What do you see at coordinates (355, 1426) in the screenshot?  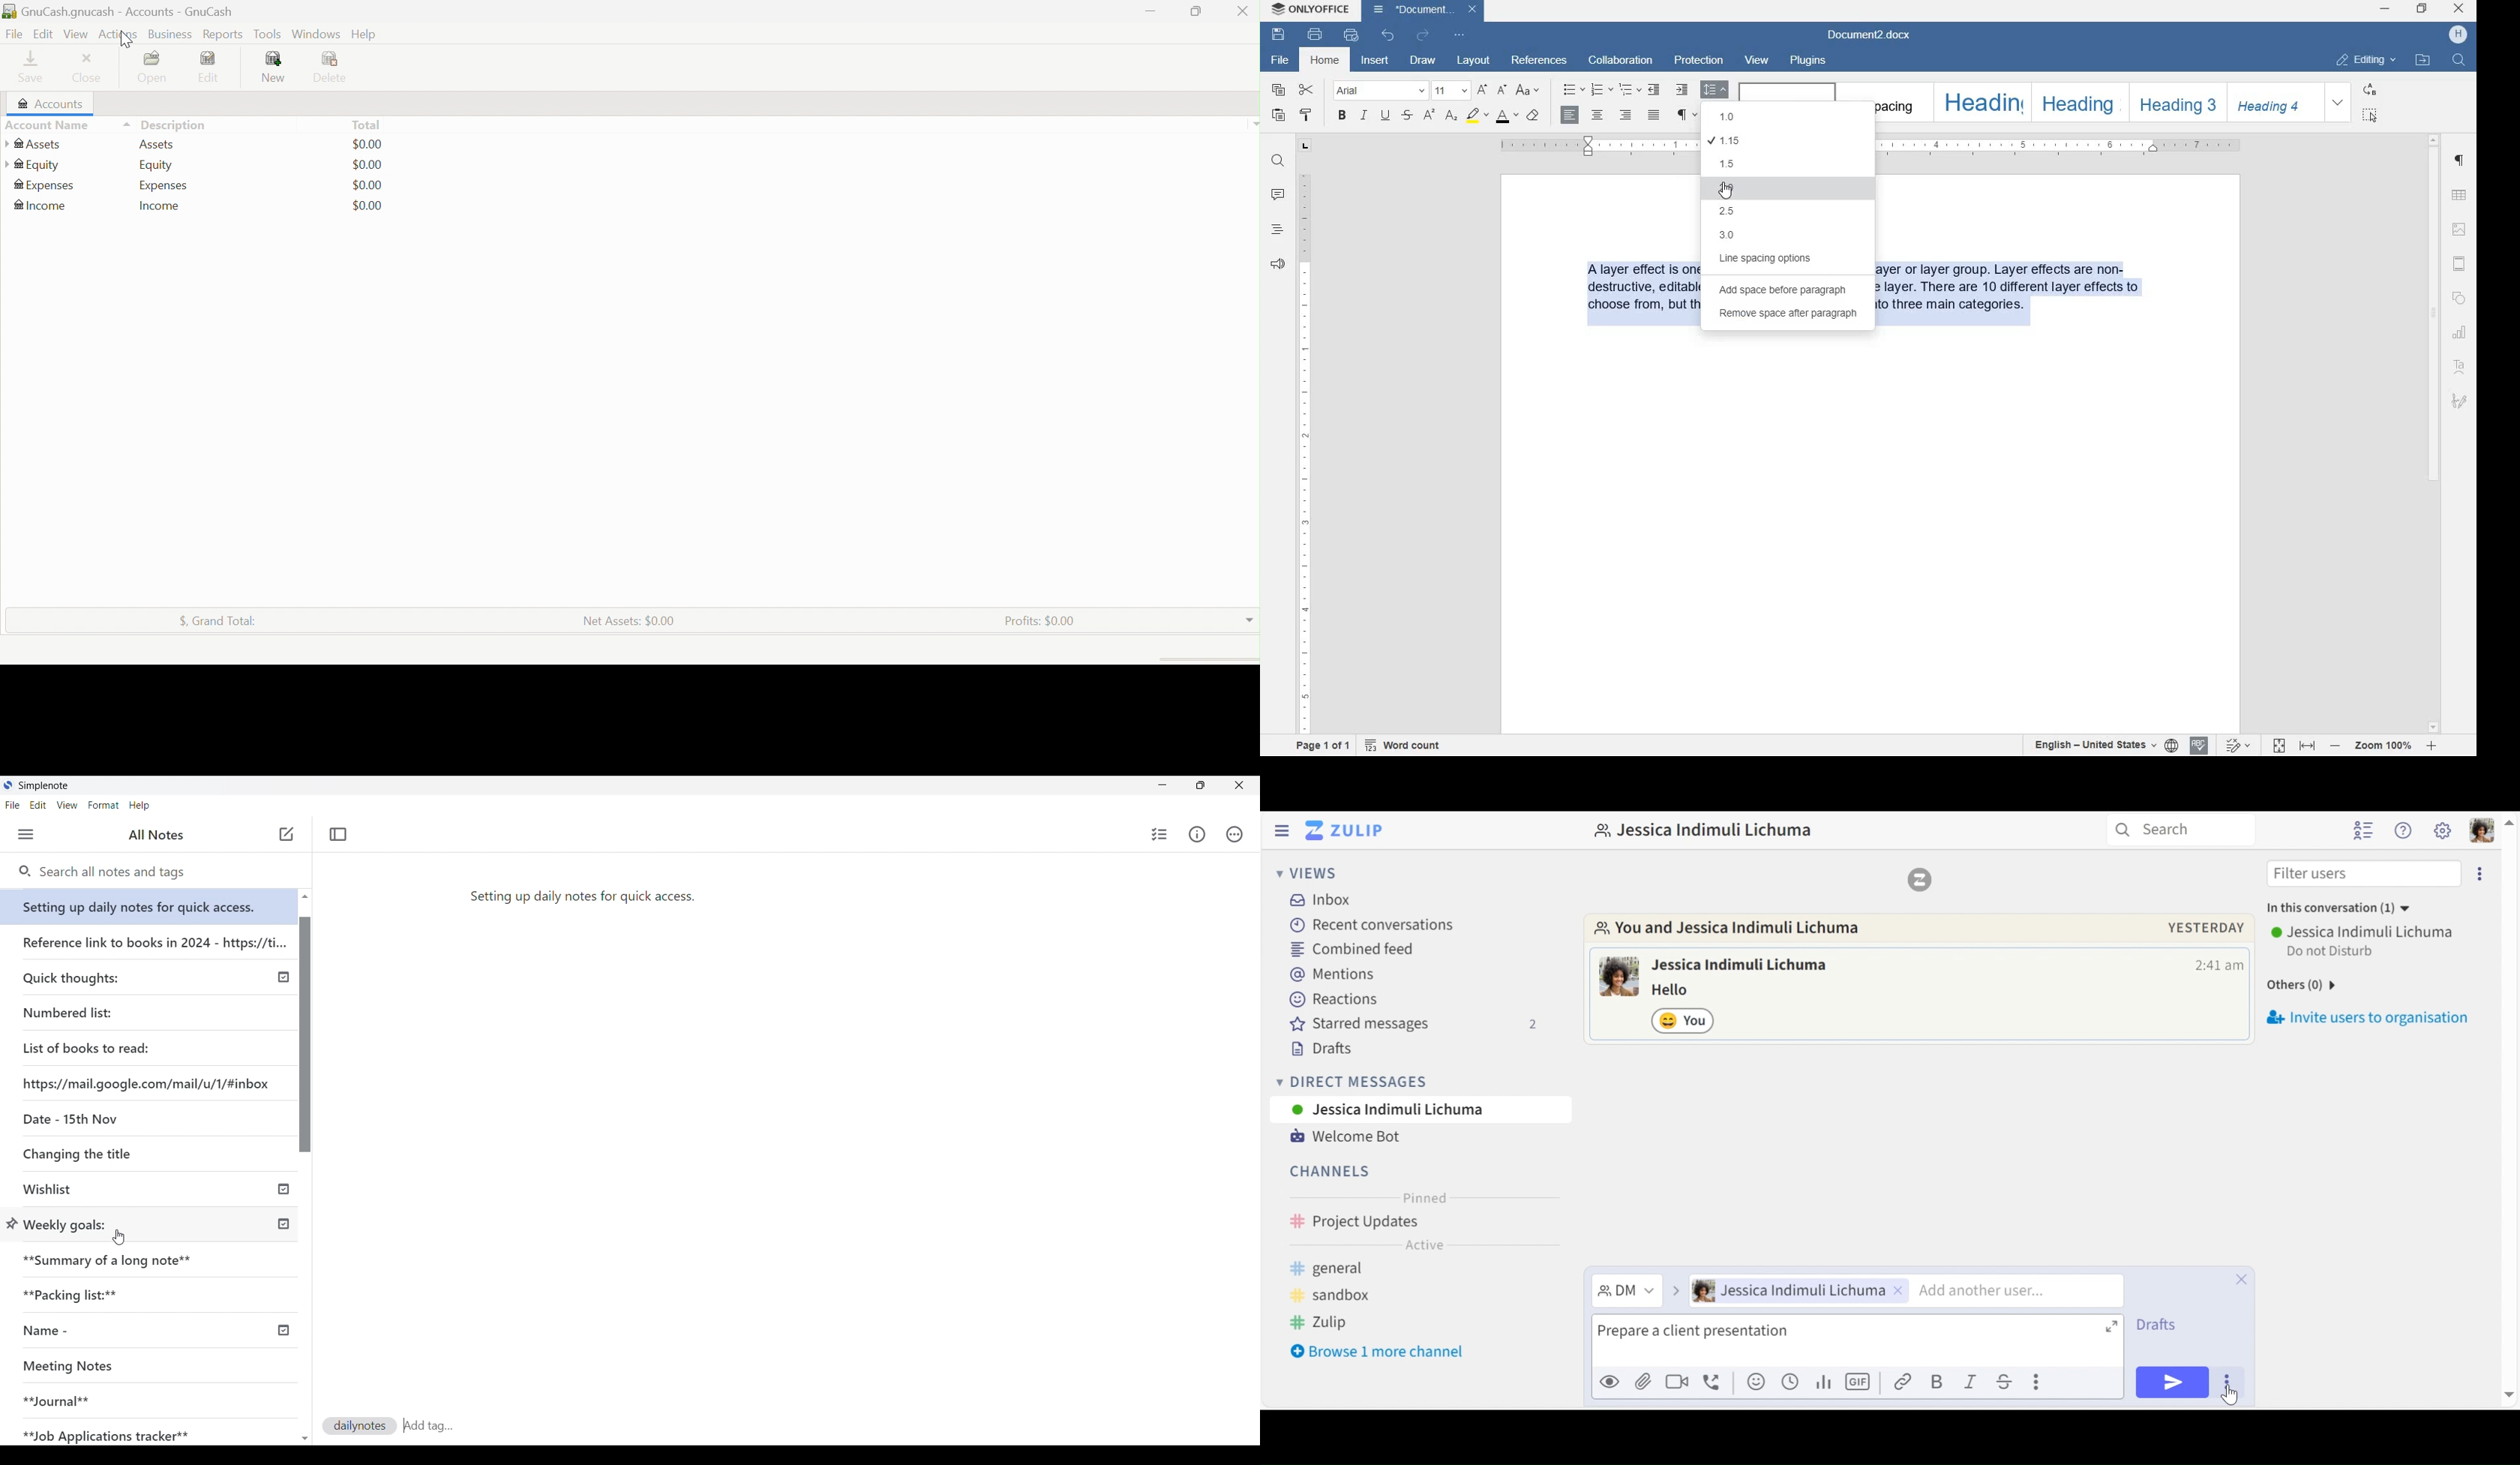 I see `dailynotes` at bounding box center [355, 1426].